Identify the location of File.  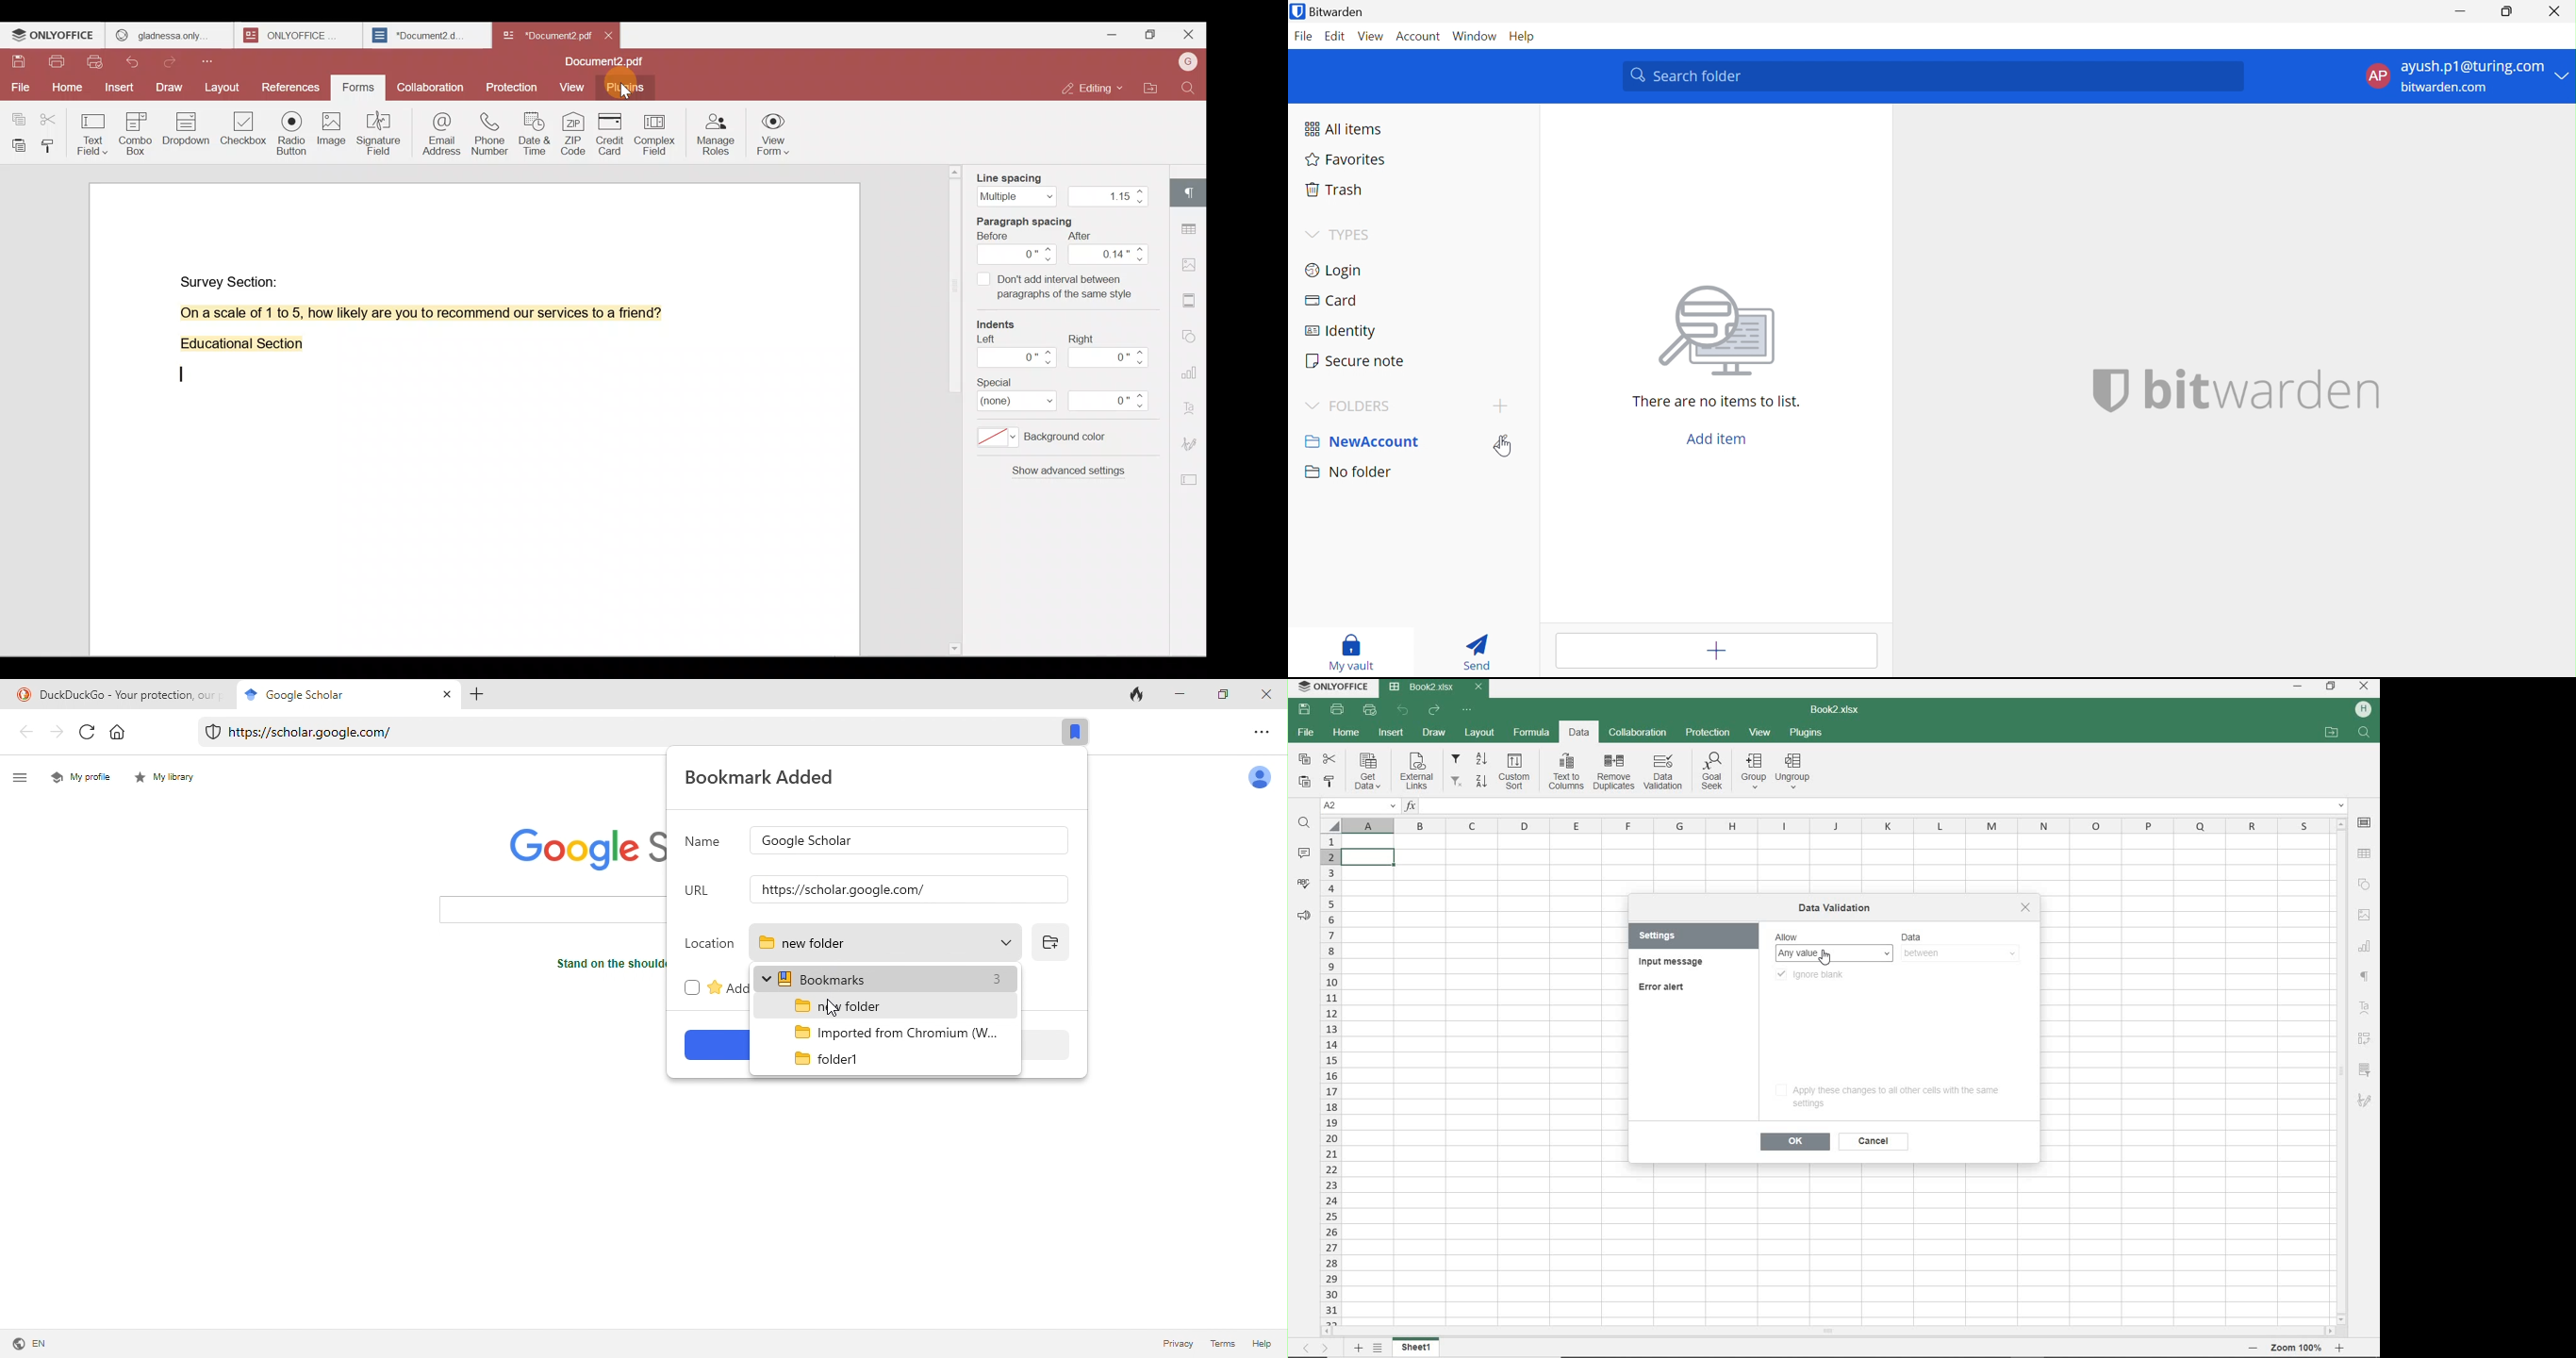
(1305, 36).